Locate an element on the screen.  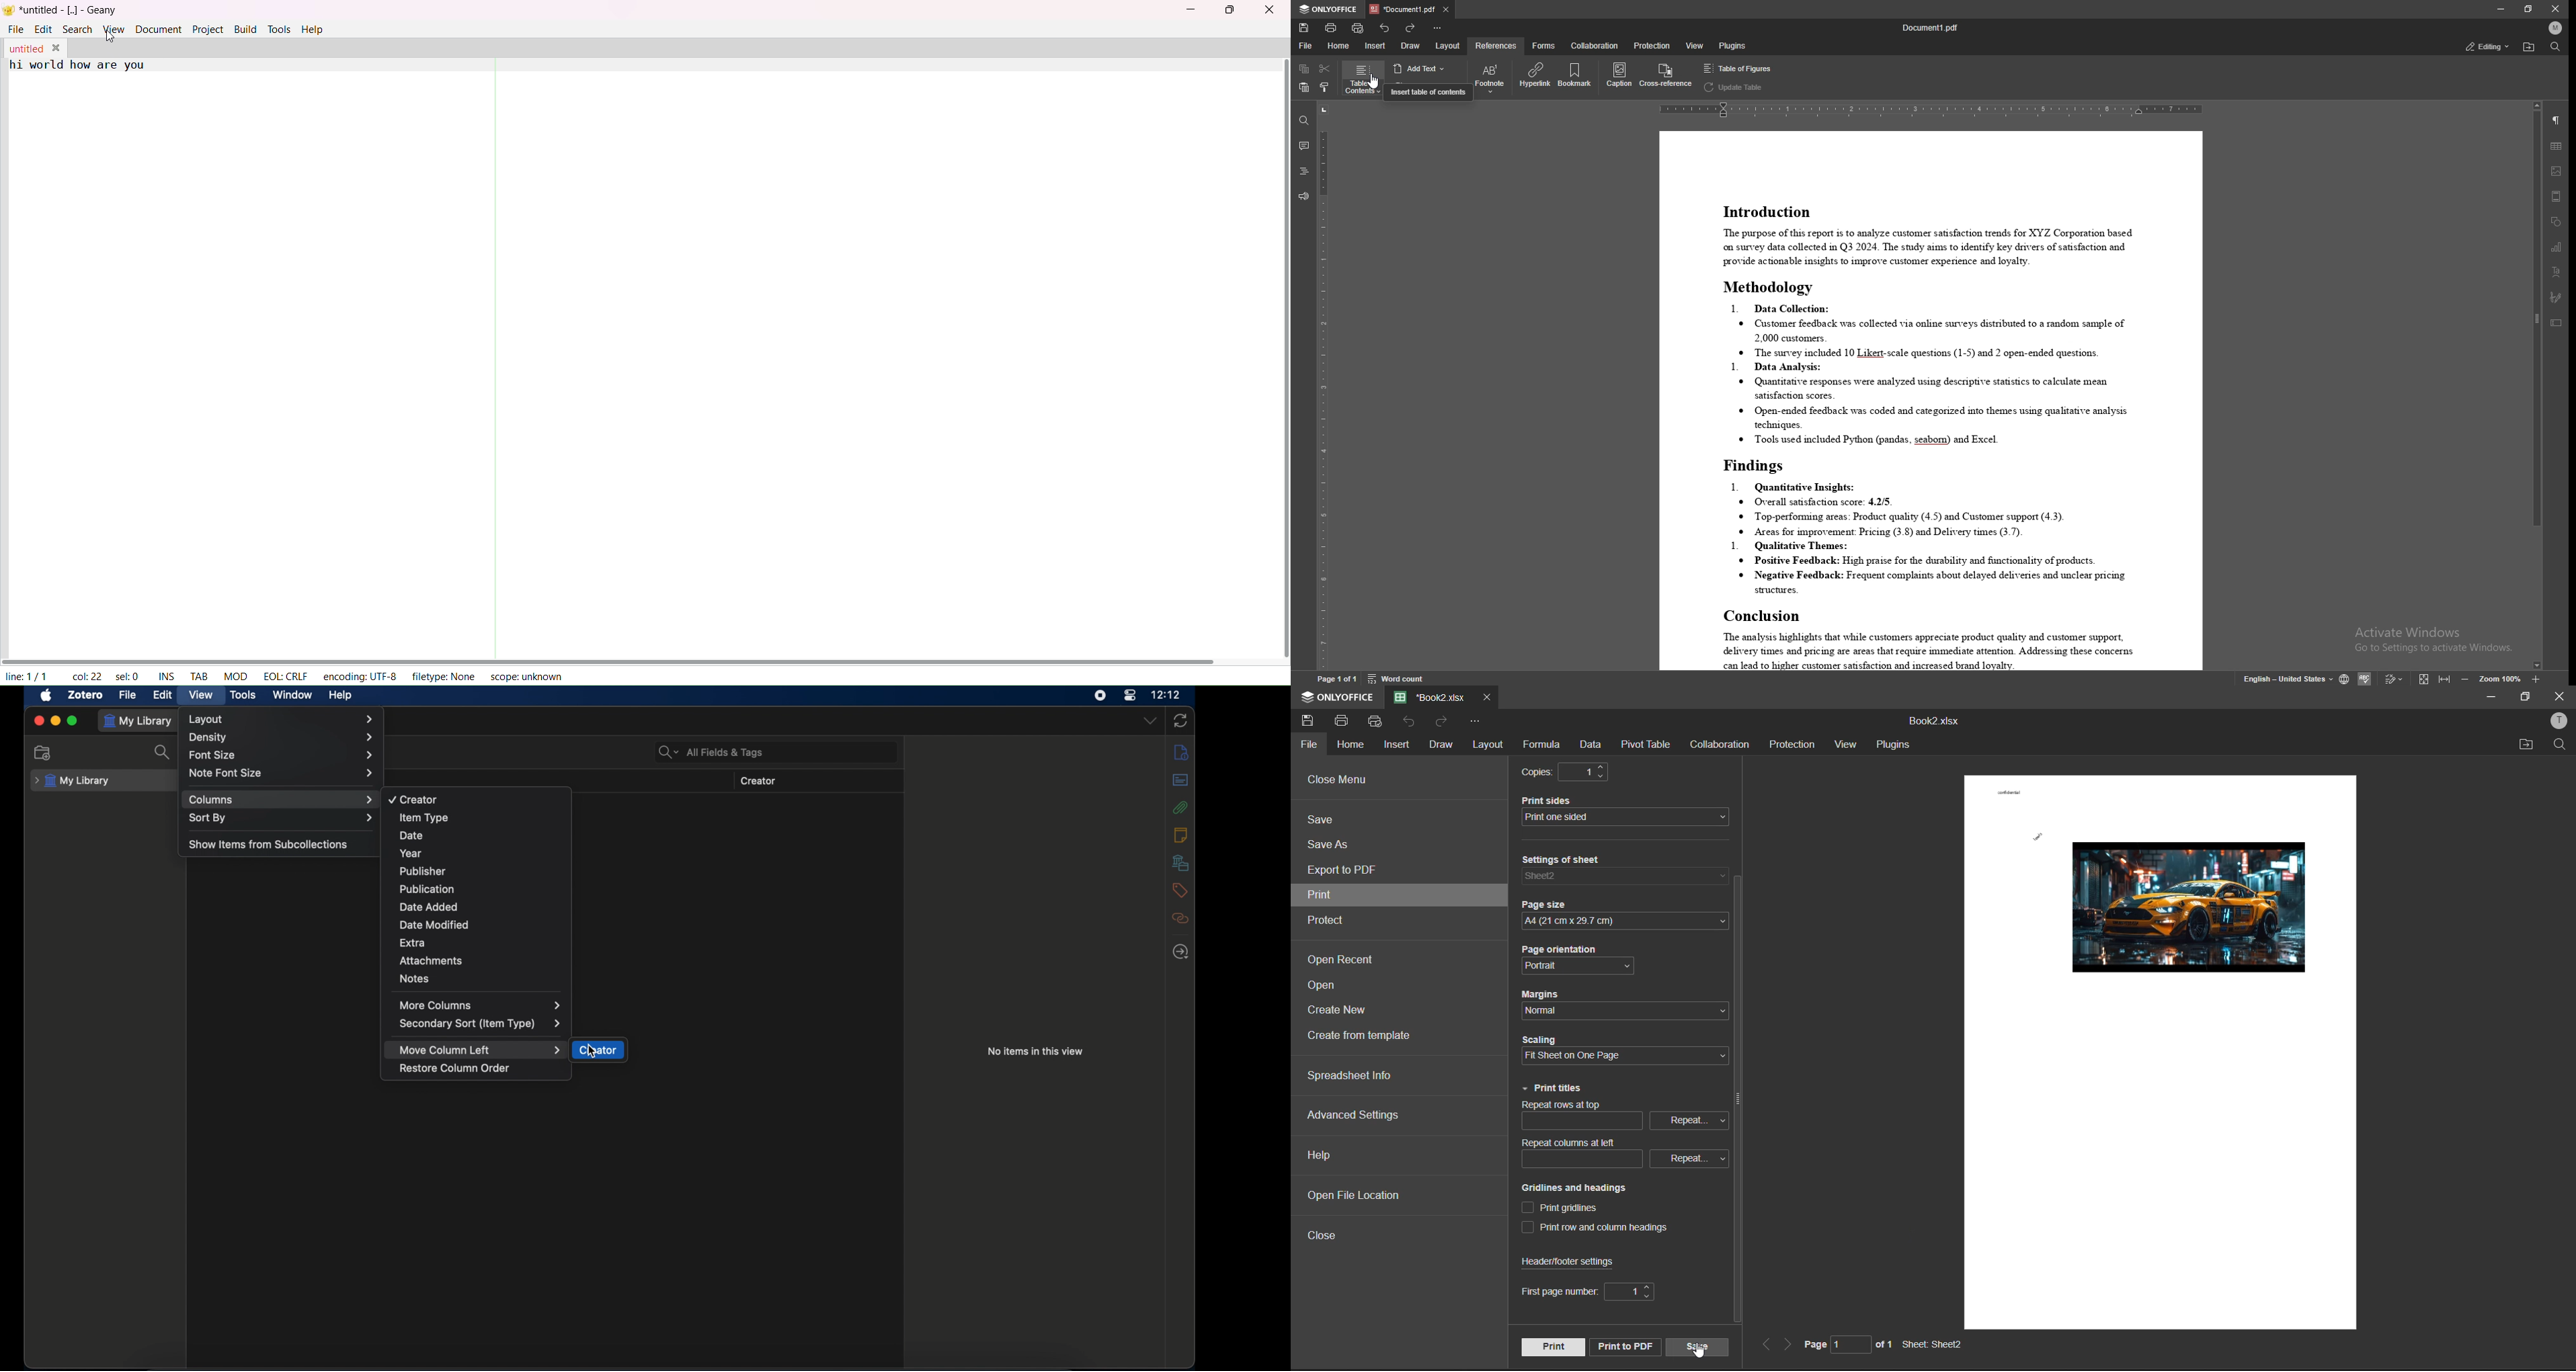
paste is located at coordinates (1304, 87).